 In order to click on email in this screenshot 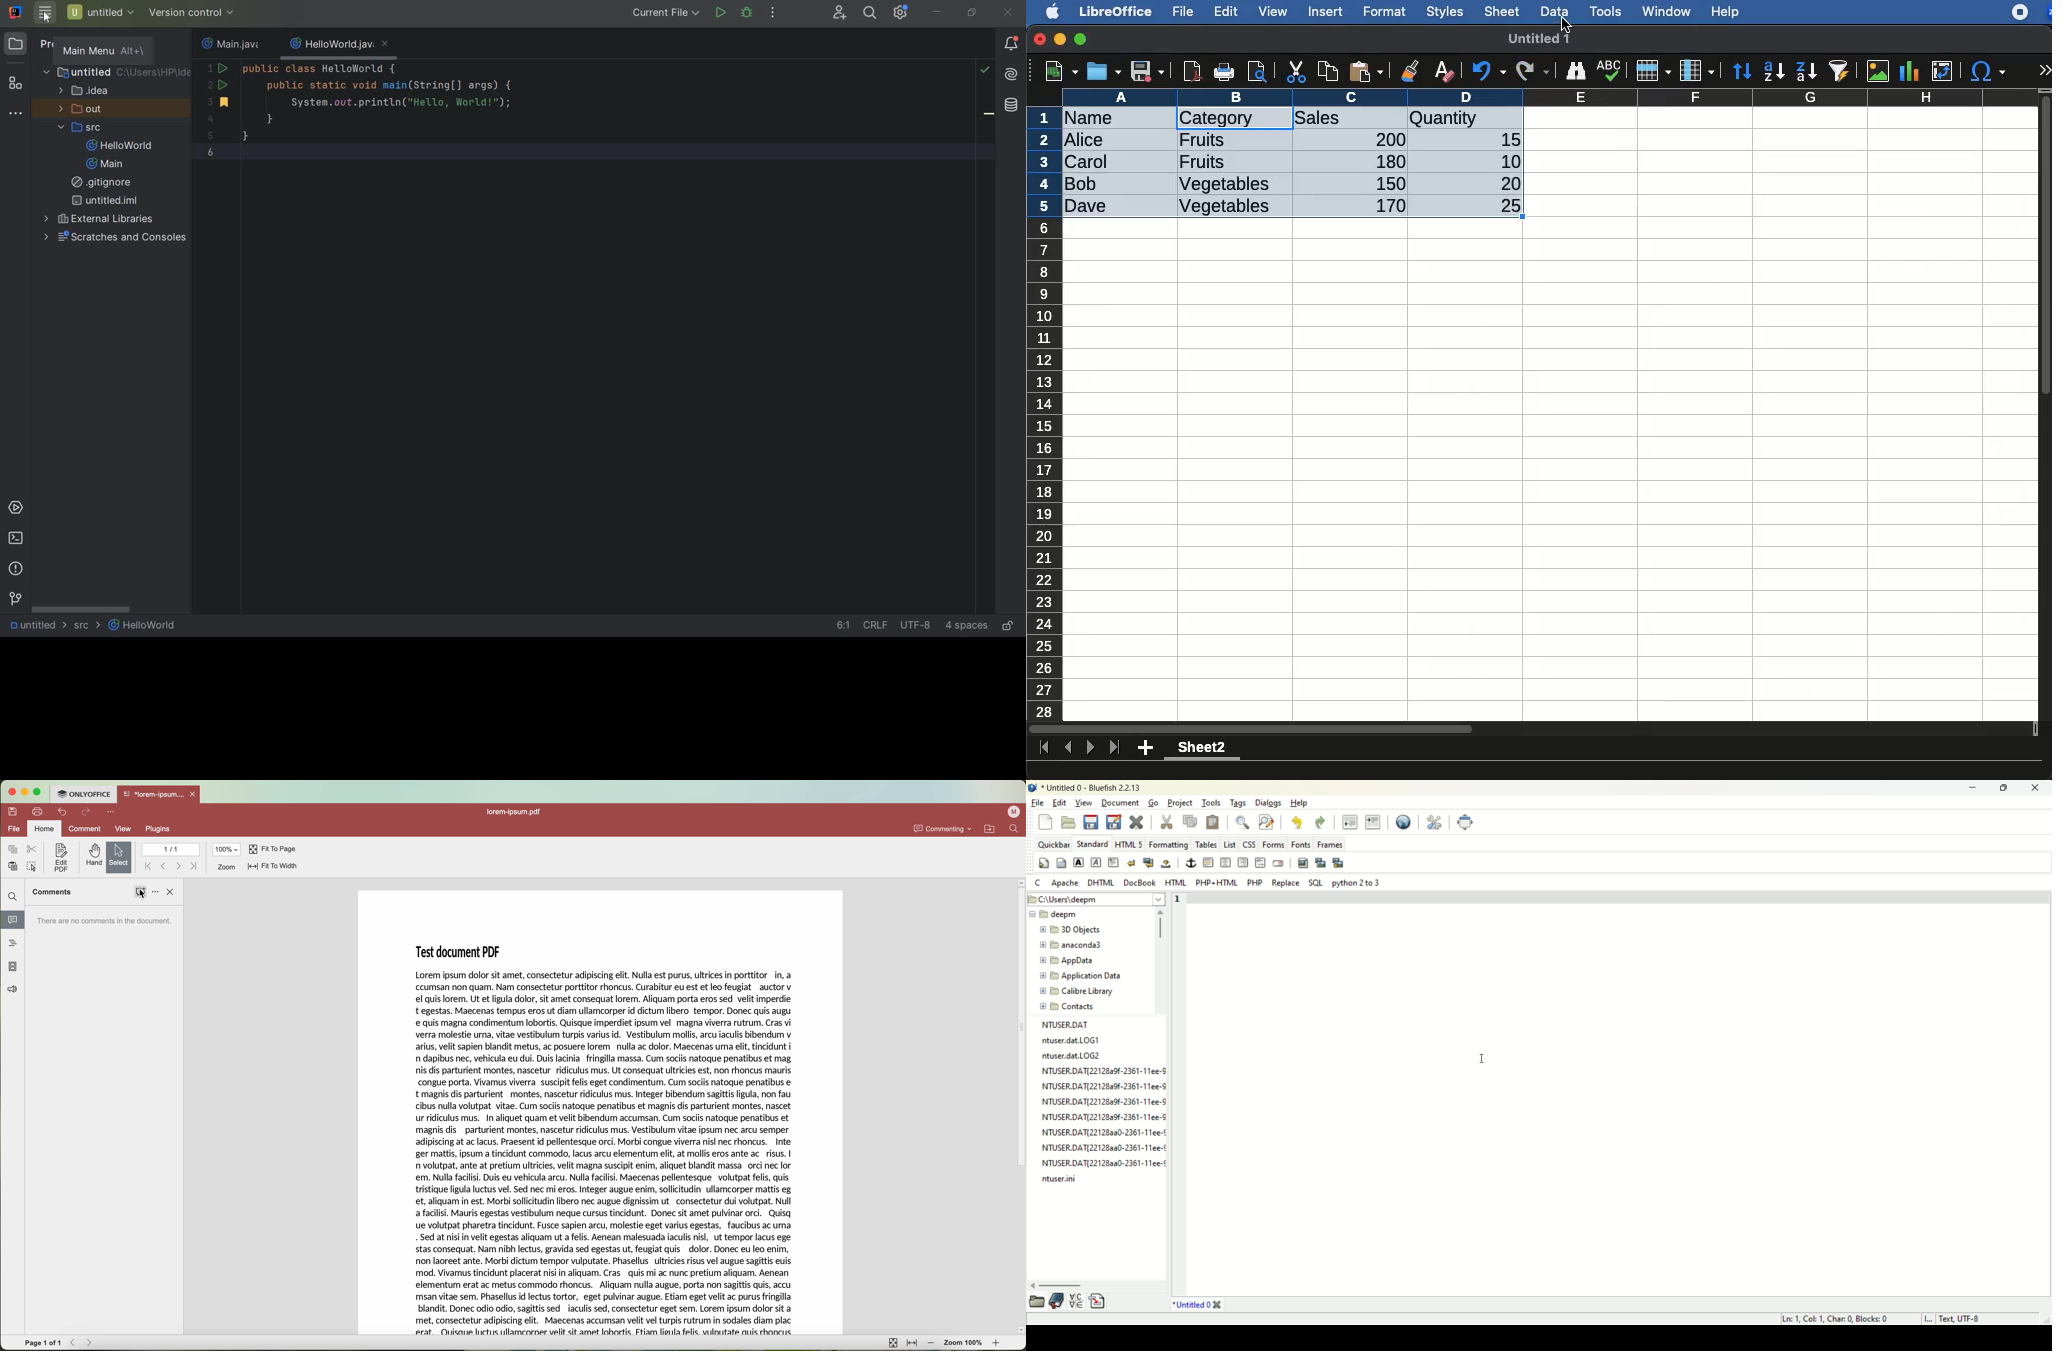, I will do `click(1278, 862)`.